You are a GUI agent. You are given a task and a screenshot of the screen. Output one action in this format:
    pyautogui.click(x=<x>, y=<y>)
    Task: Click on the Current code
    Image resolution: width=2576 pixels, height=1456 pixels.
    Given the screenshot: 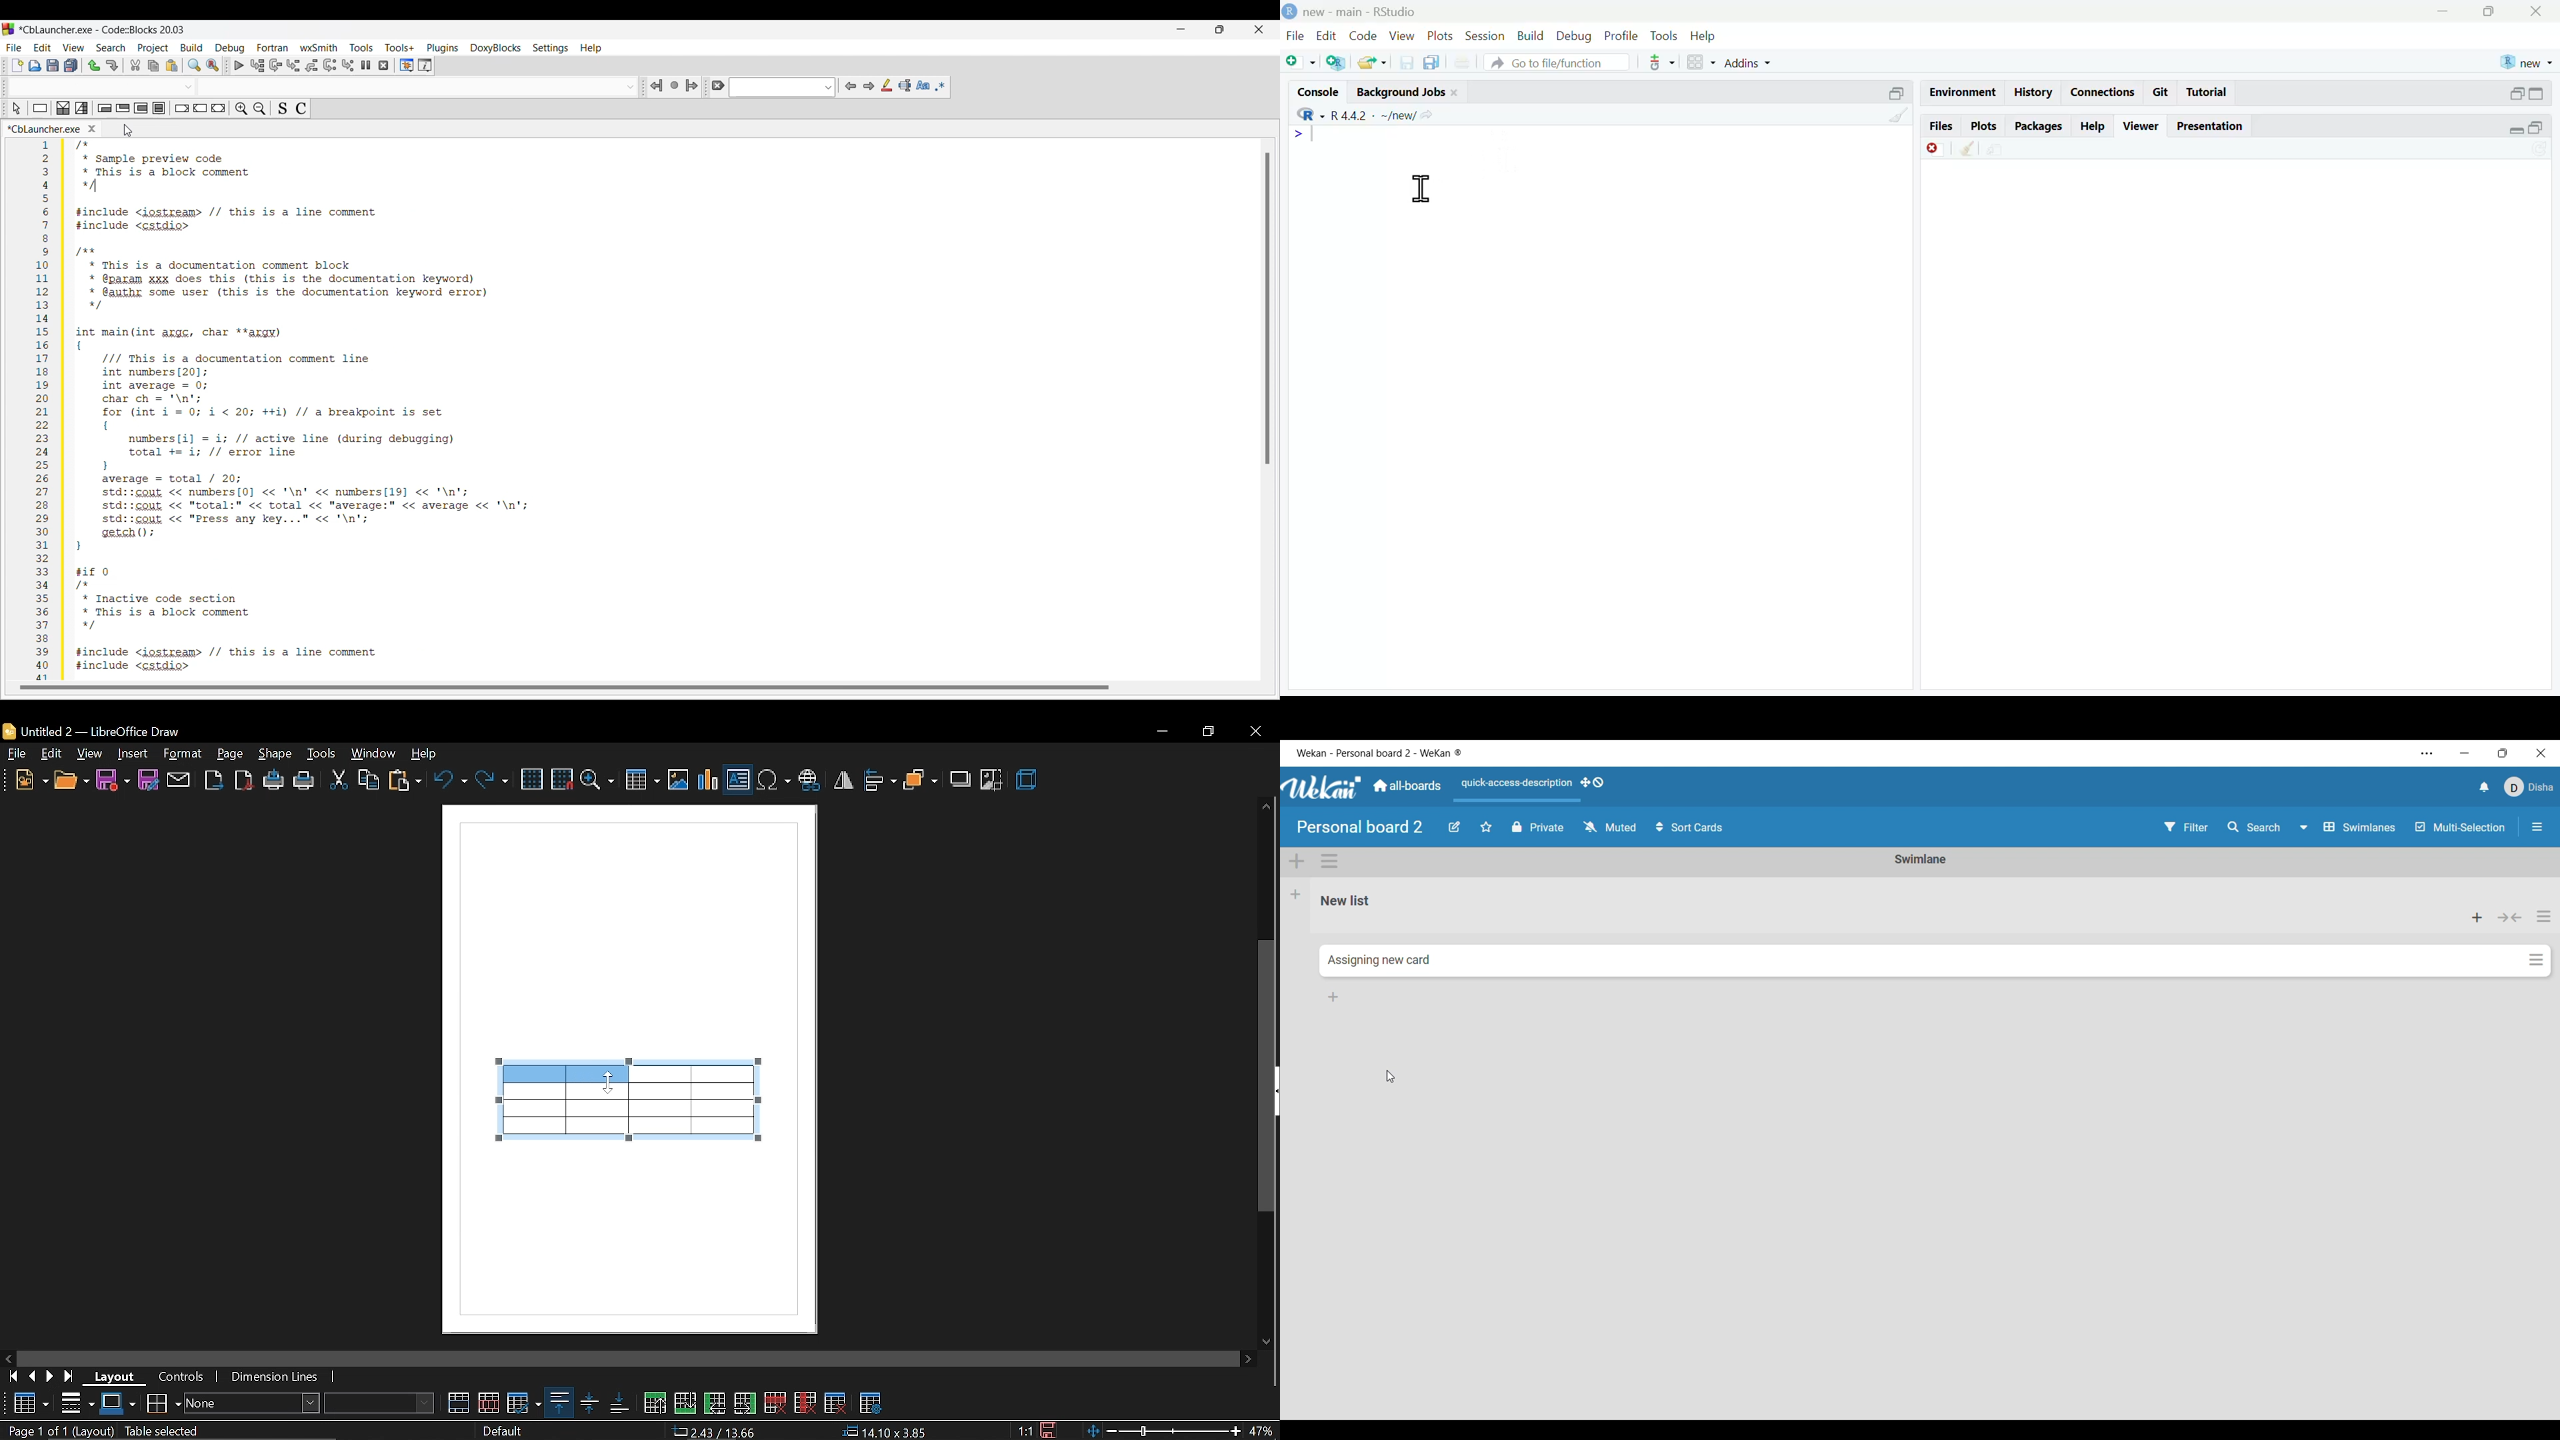 What is the action you would take?
    pyautogui.click(x=457, y=410)
    